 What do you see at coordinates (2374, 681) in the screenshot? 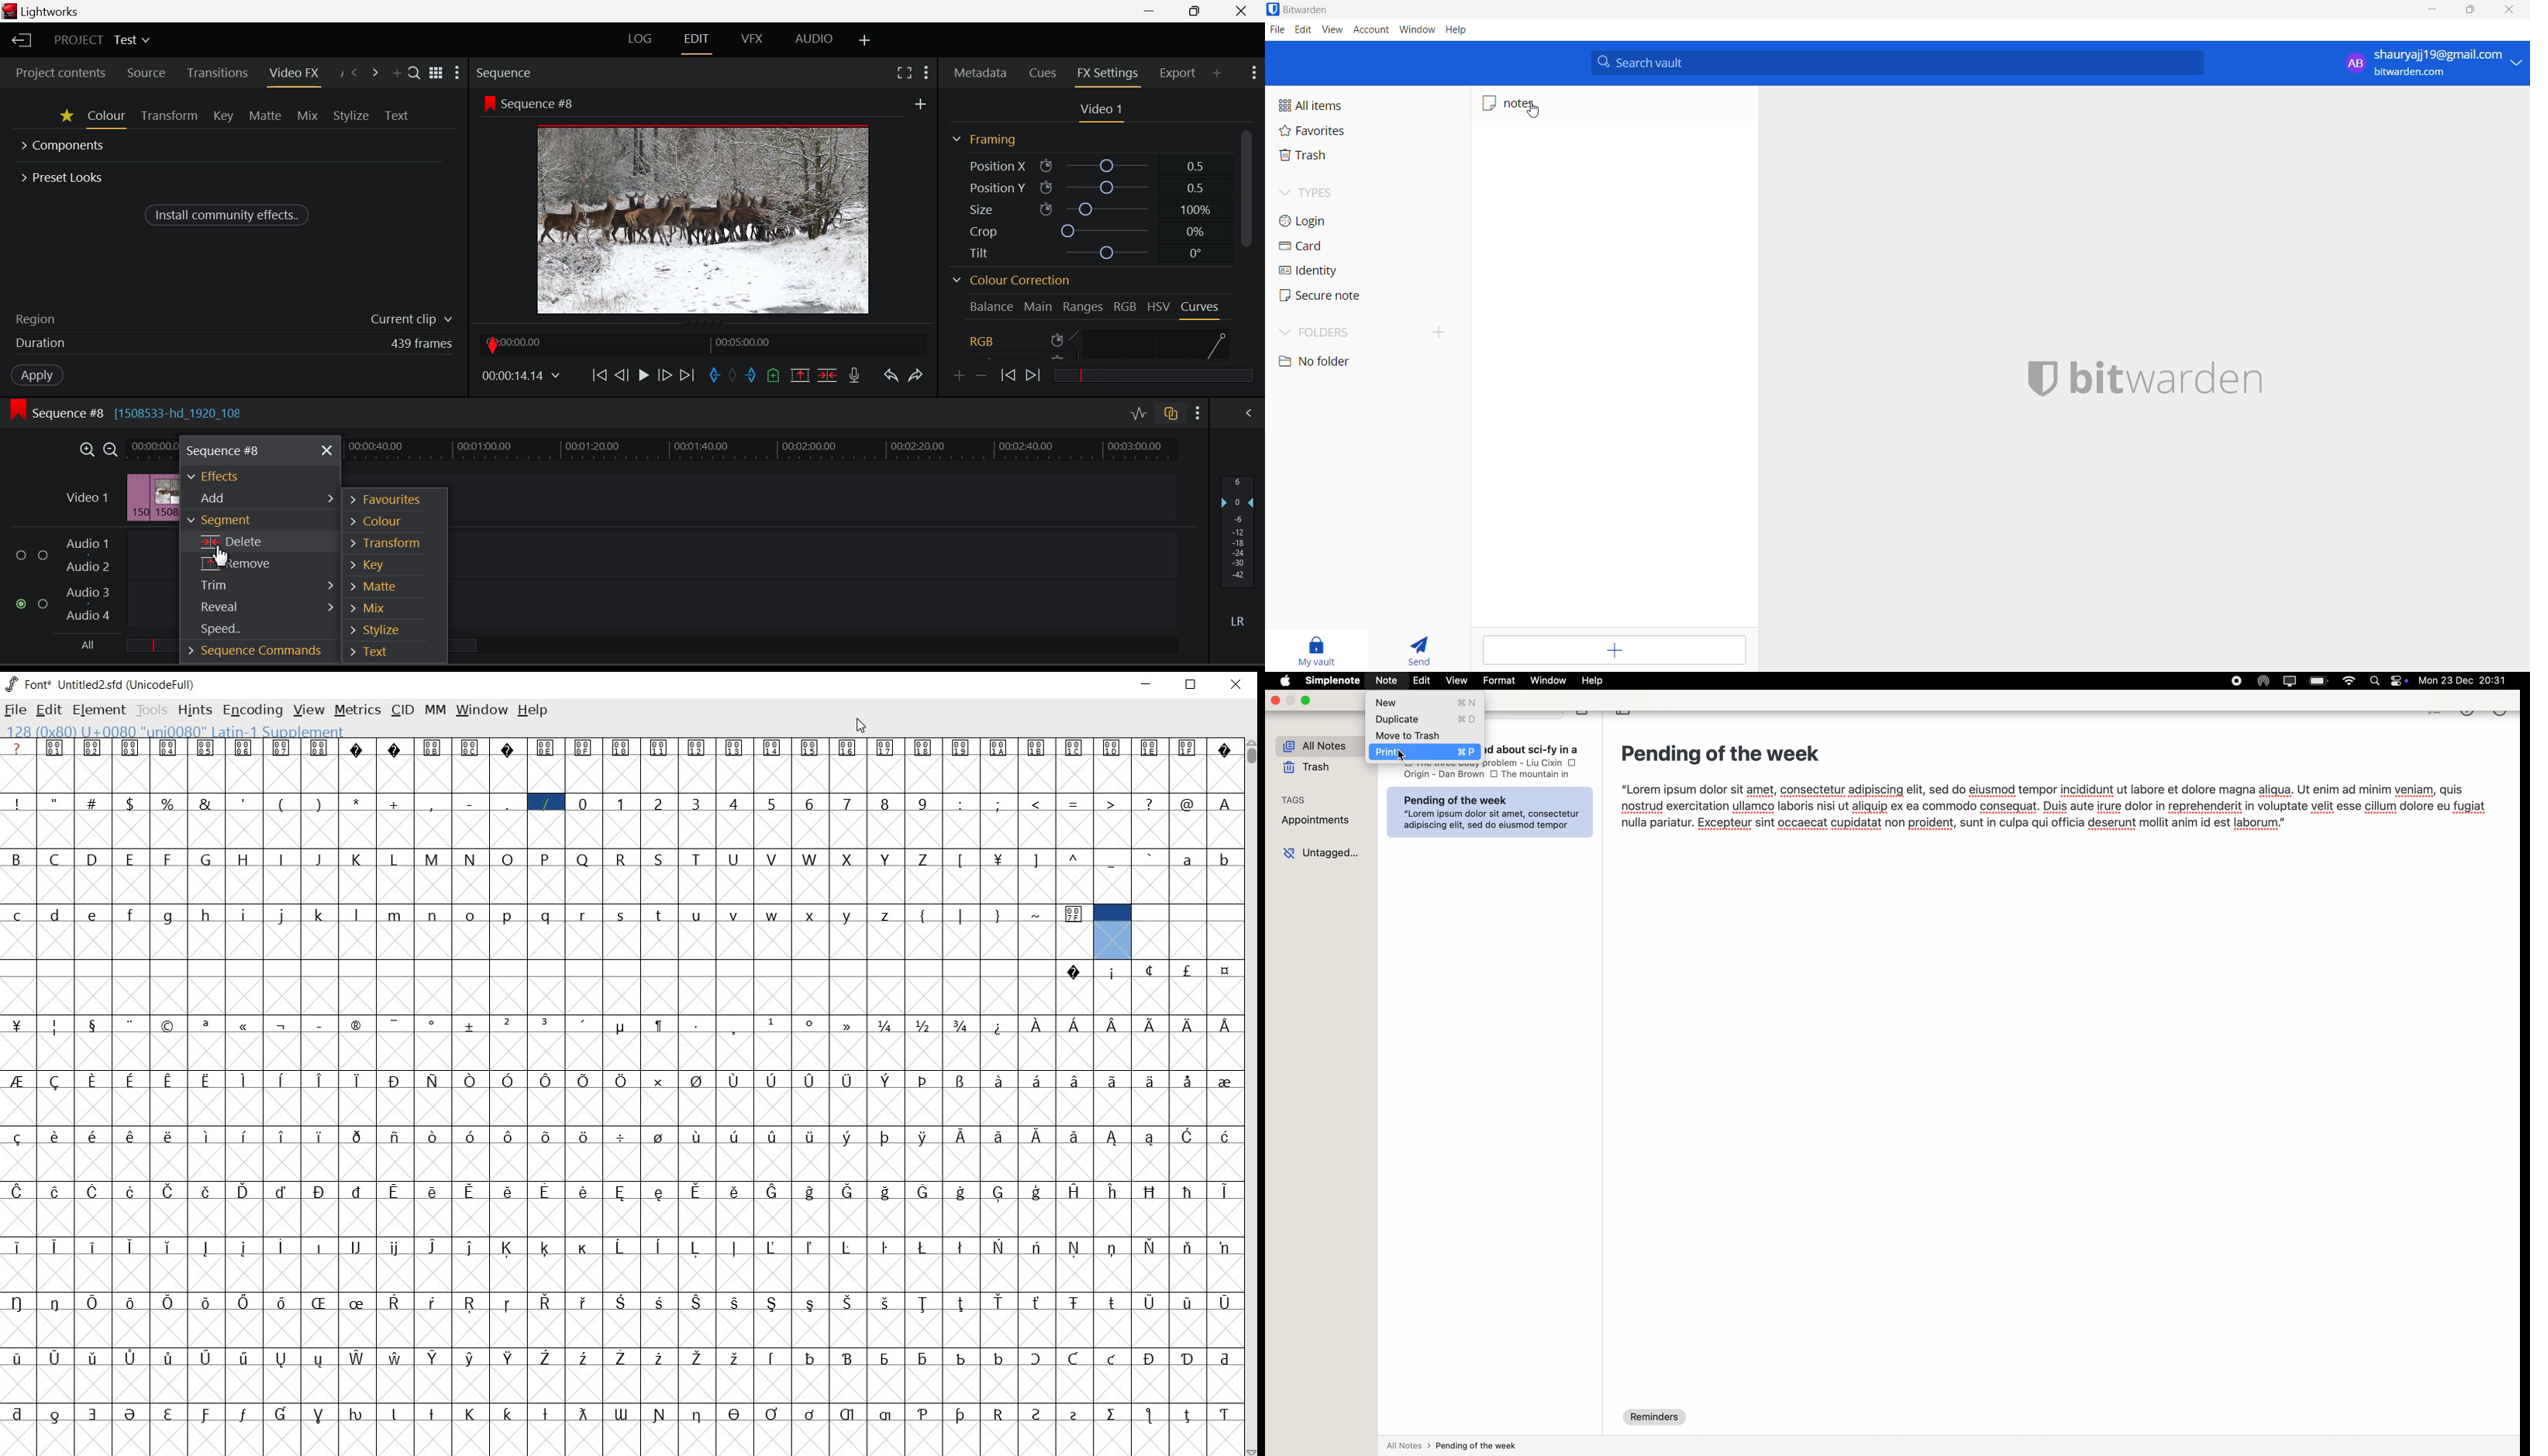
I see `Spotlight search` at bounding box center [2374, 681].